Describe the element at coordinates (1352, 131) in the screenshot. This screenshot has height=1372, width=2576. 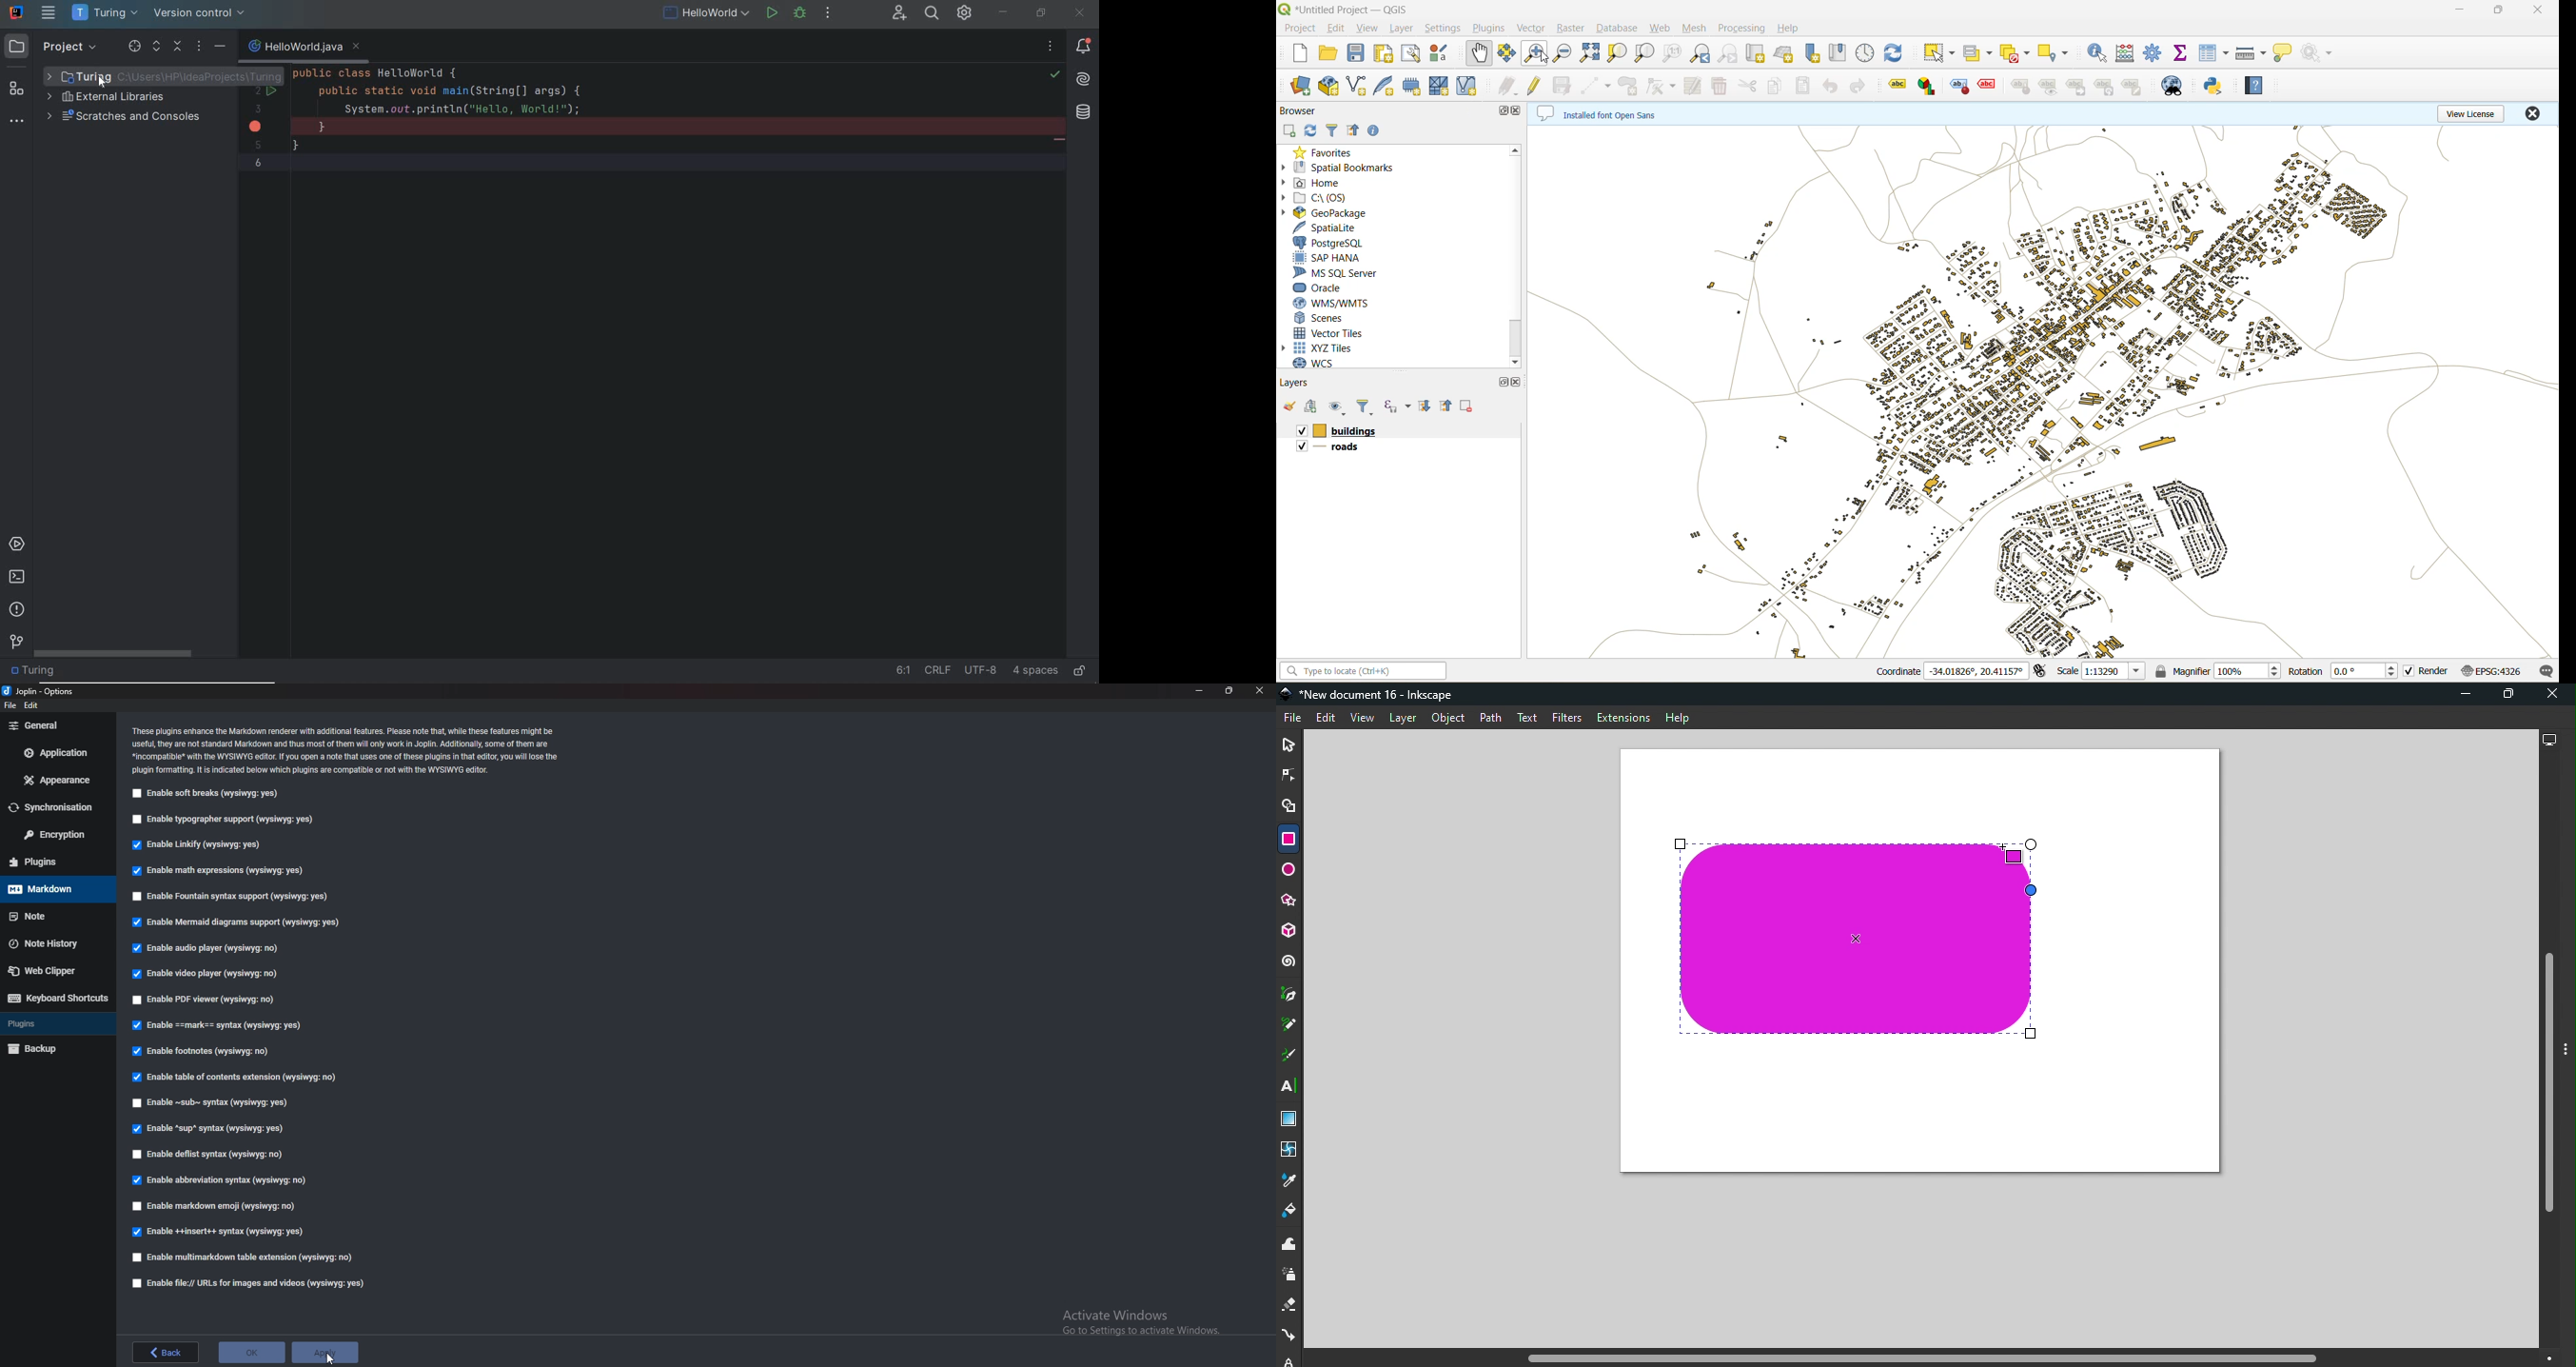
I see `collapse all` at that location.